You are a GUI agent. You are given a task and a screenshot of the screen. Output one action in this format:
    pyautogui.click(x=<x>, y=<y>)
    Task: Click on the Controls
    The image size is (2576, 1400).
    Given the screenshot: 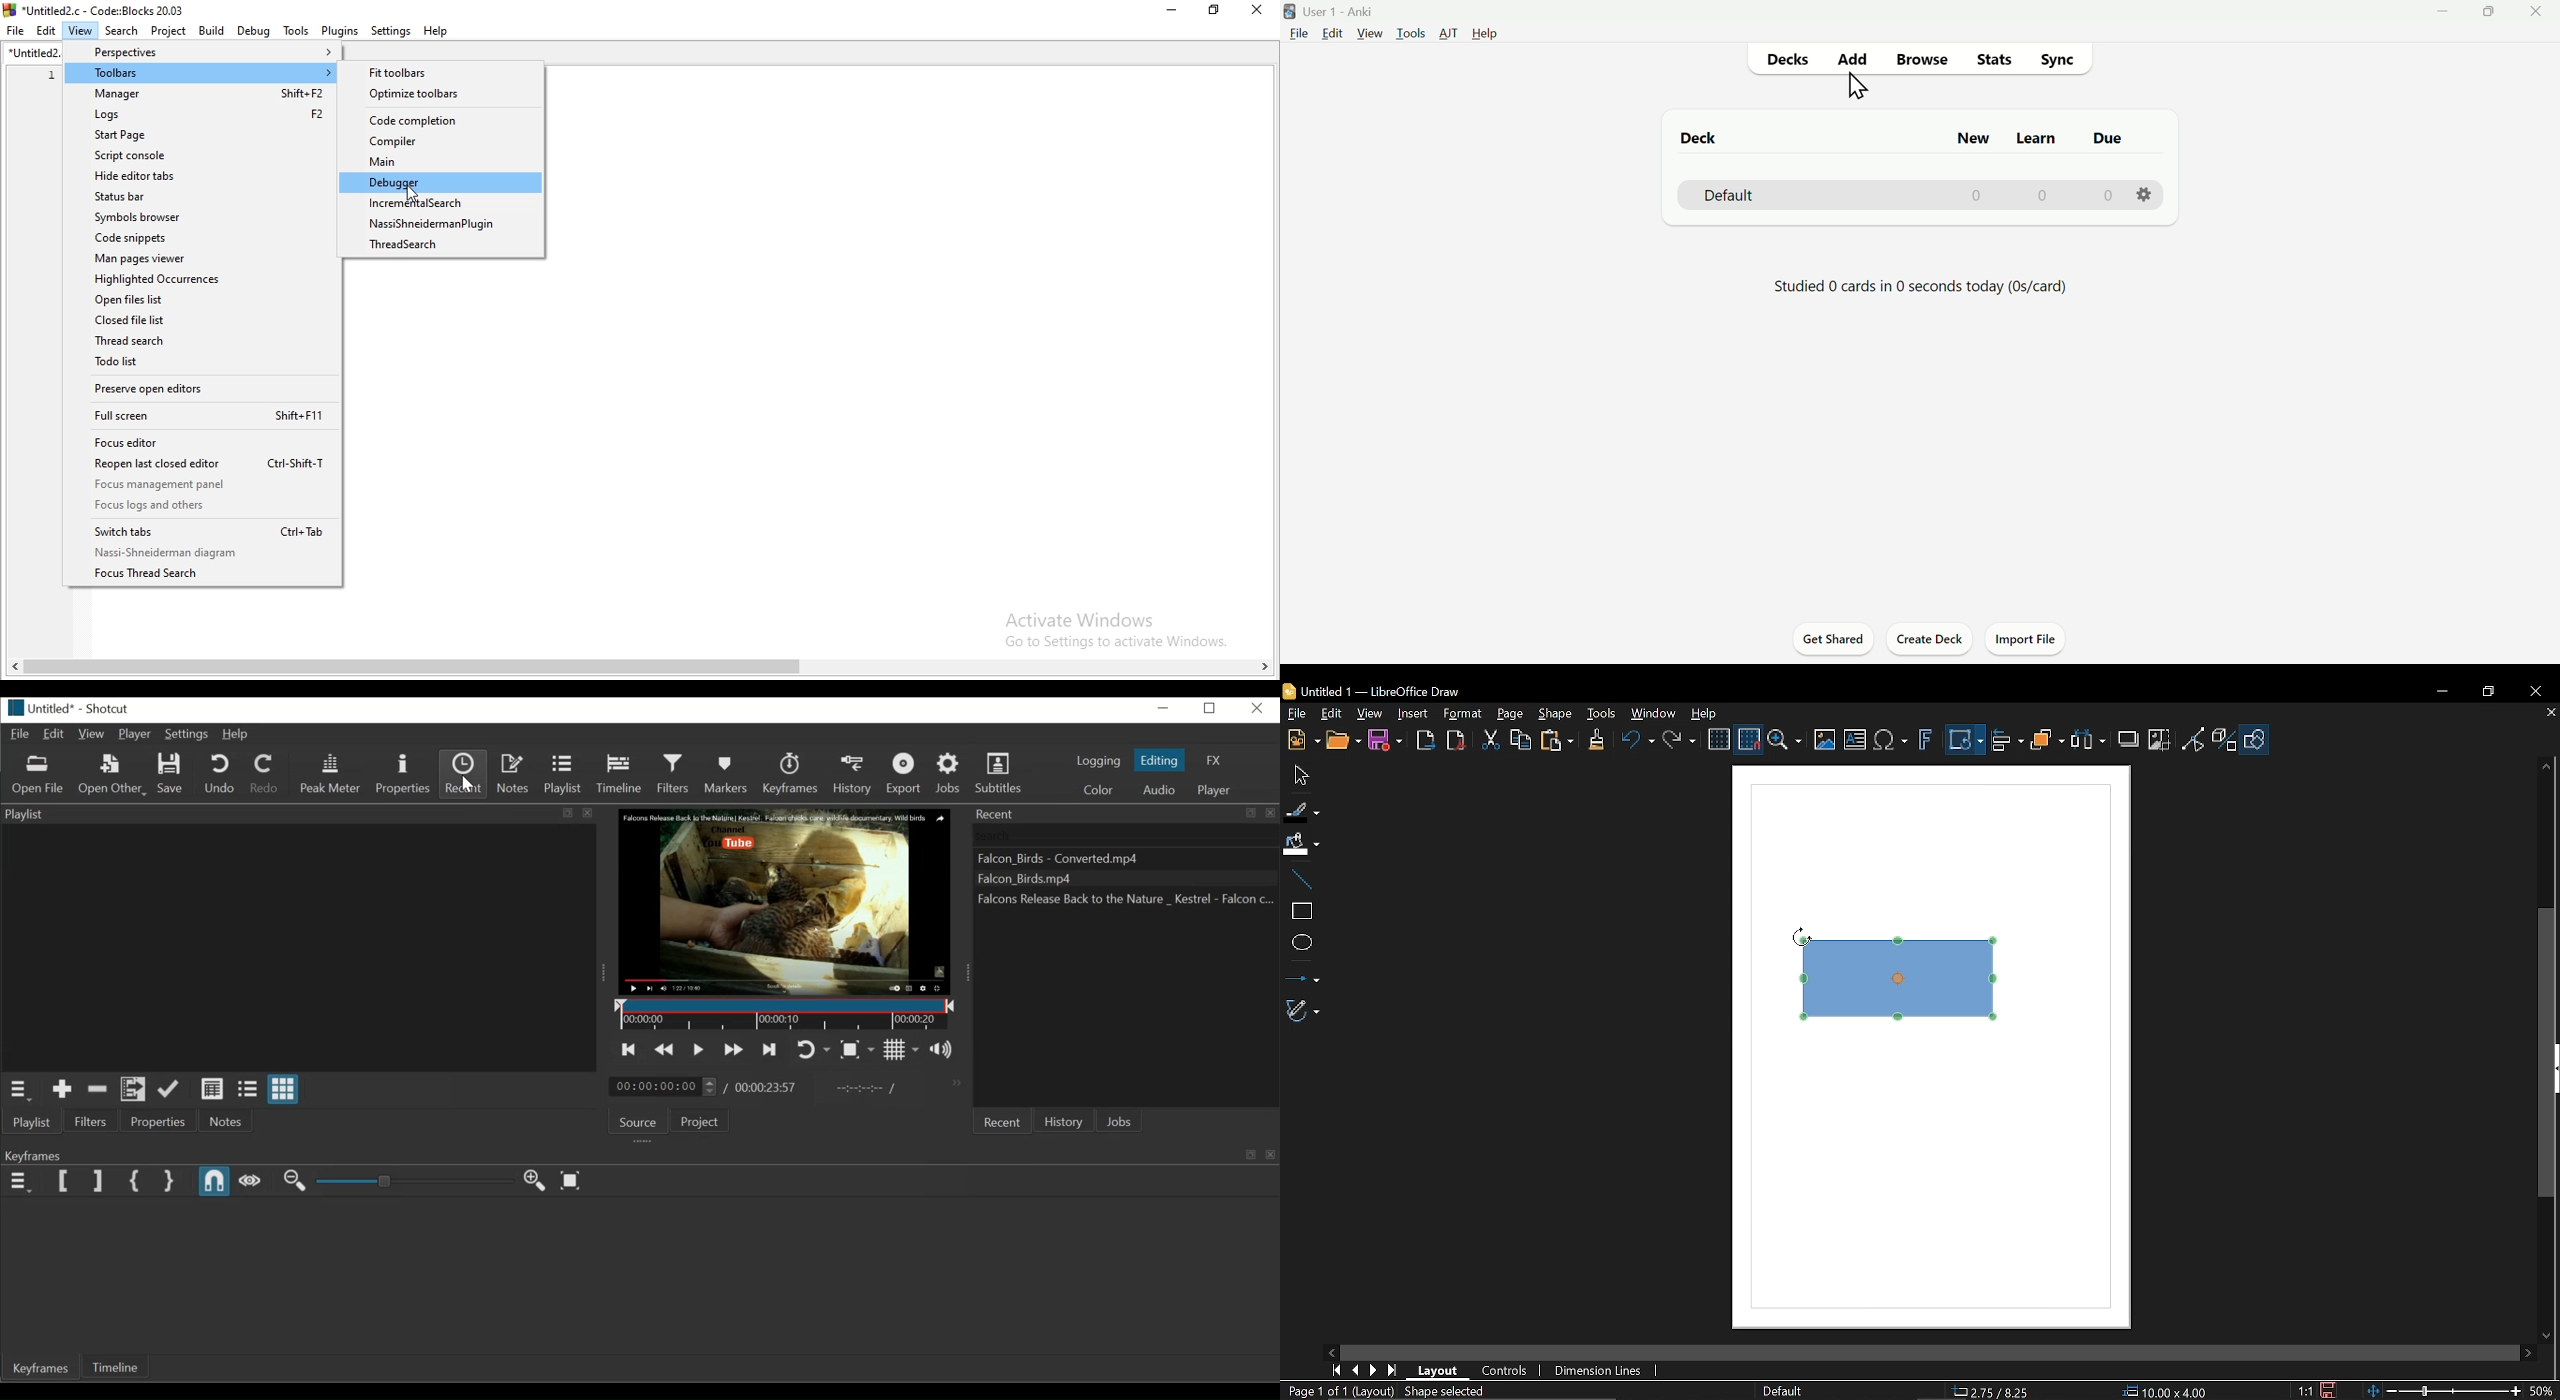 What is the action you would take?
    pyautogui.click(x=1506, y=1370)
    